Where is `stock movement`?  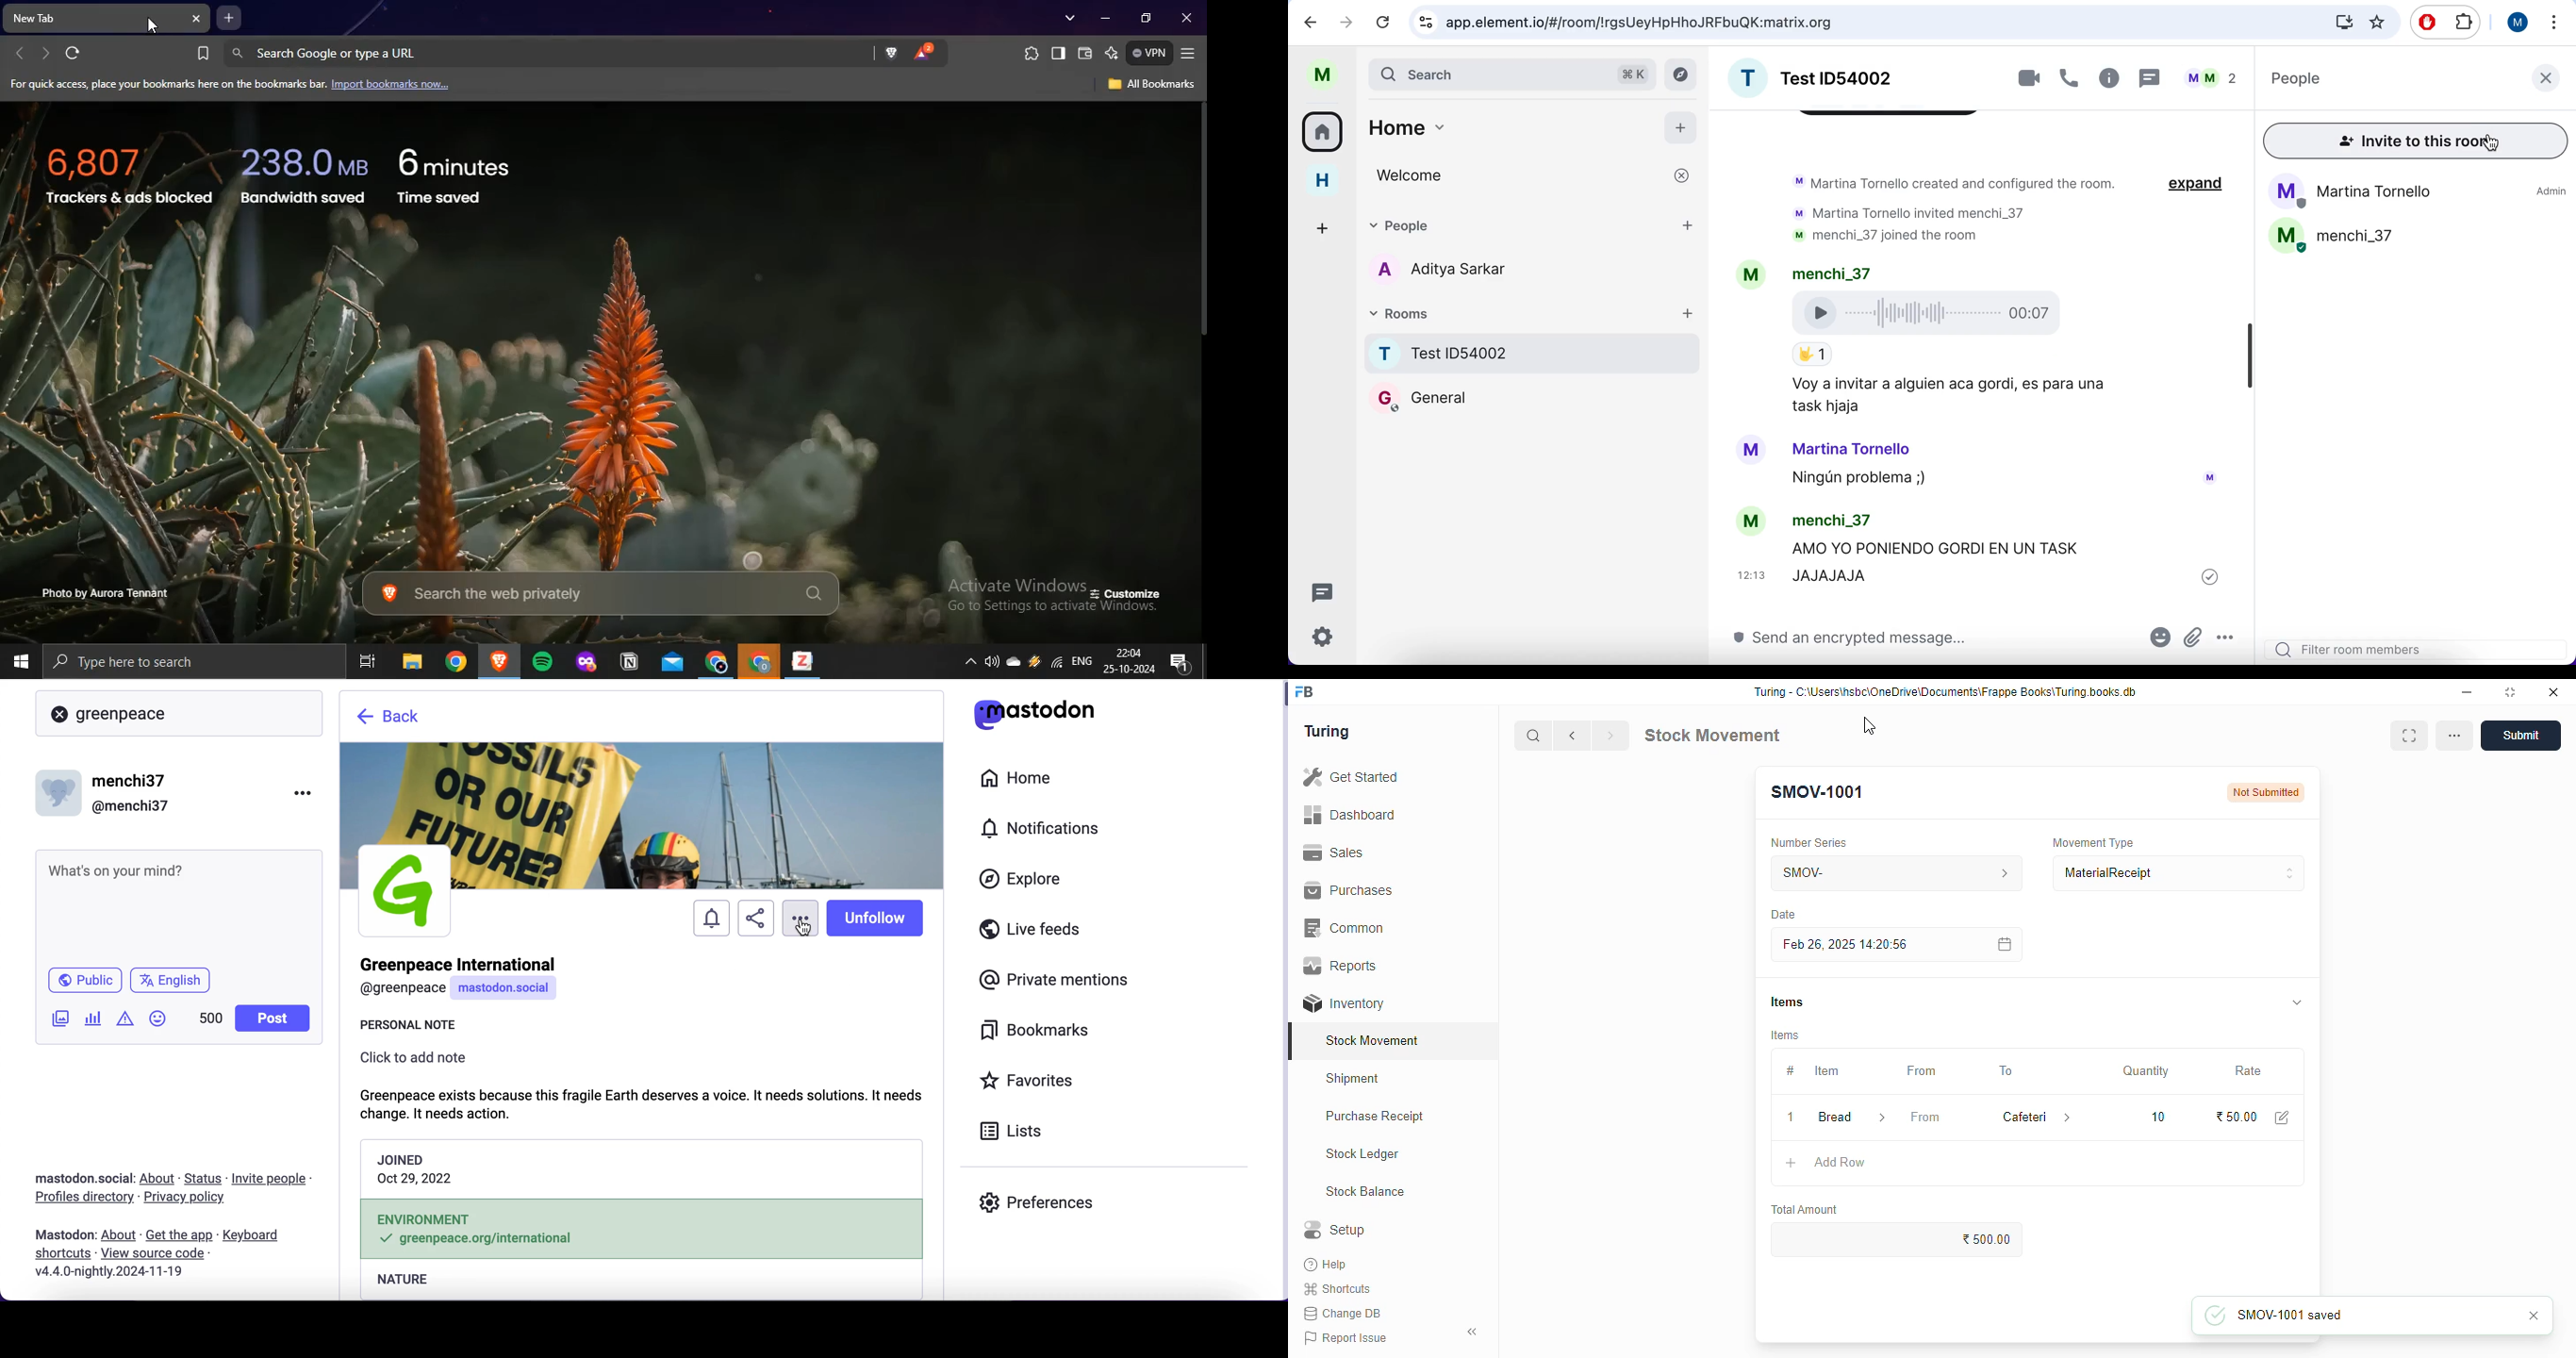
stock movement is located at coordinates (1711, 735).